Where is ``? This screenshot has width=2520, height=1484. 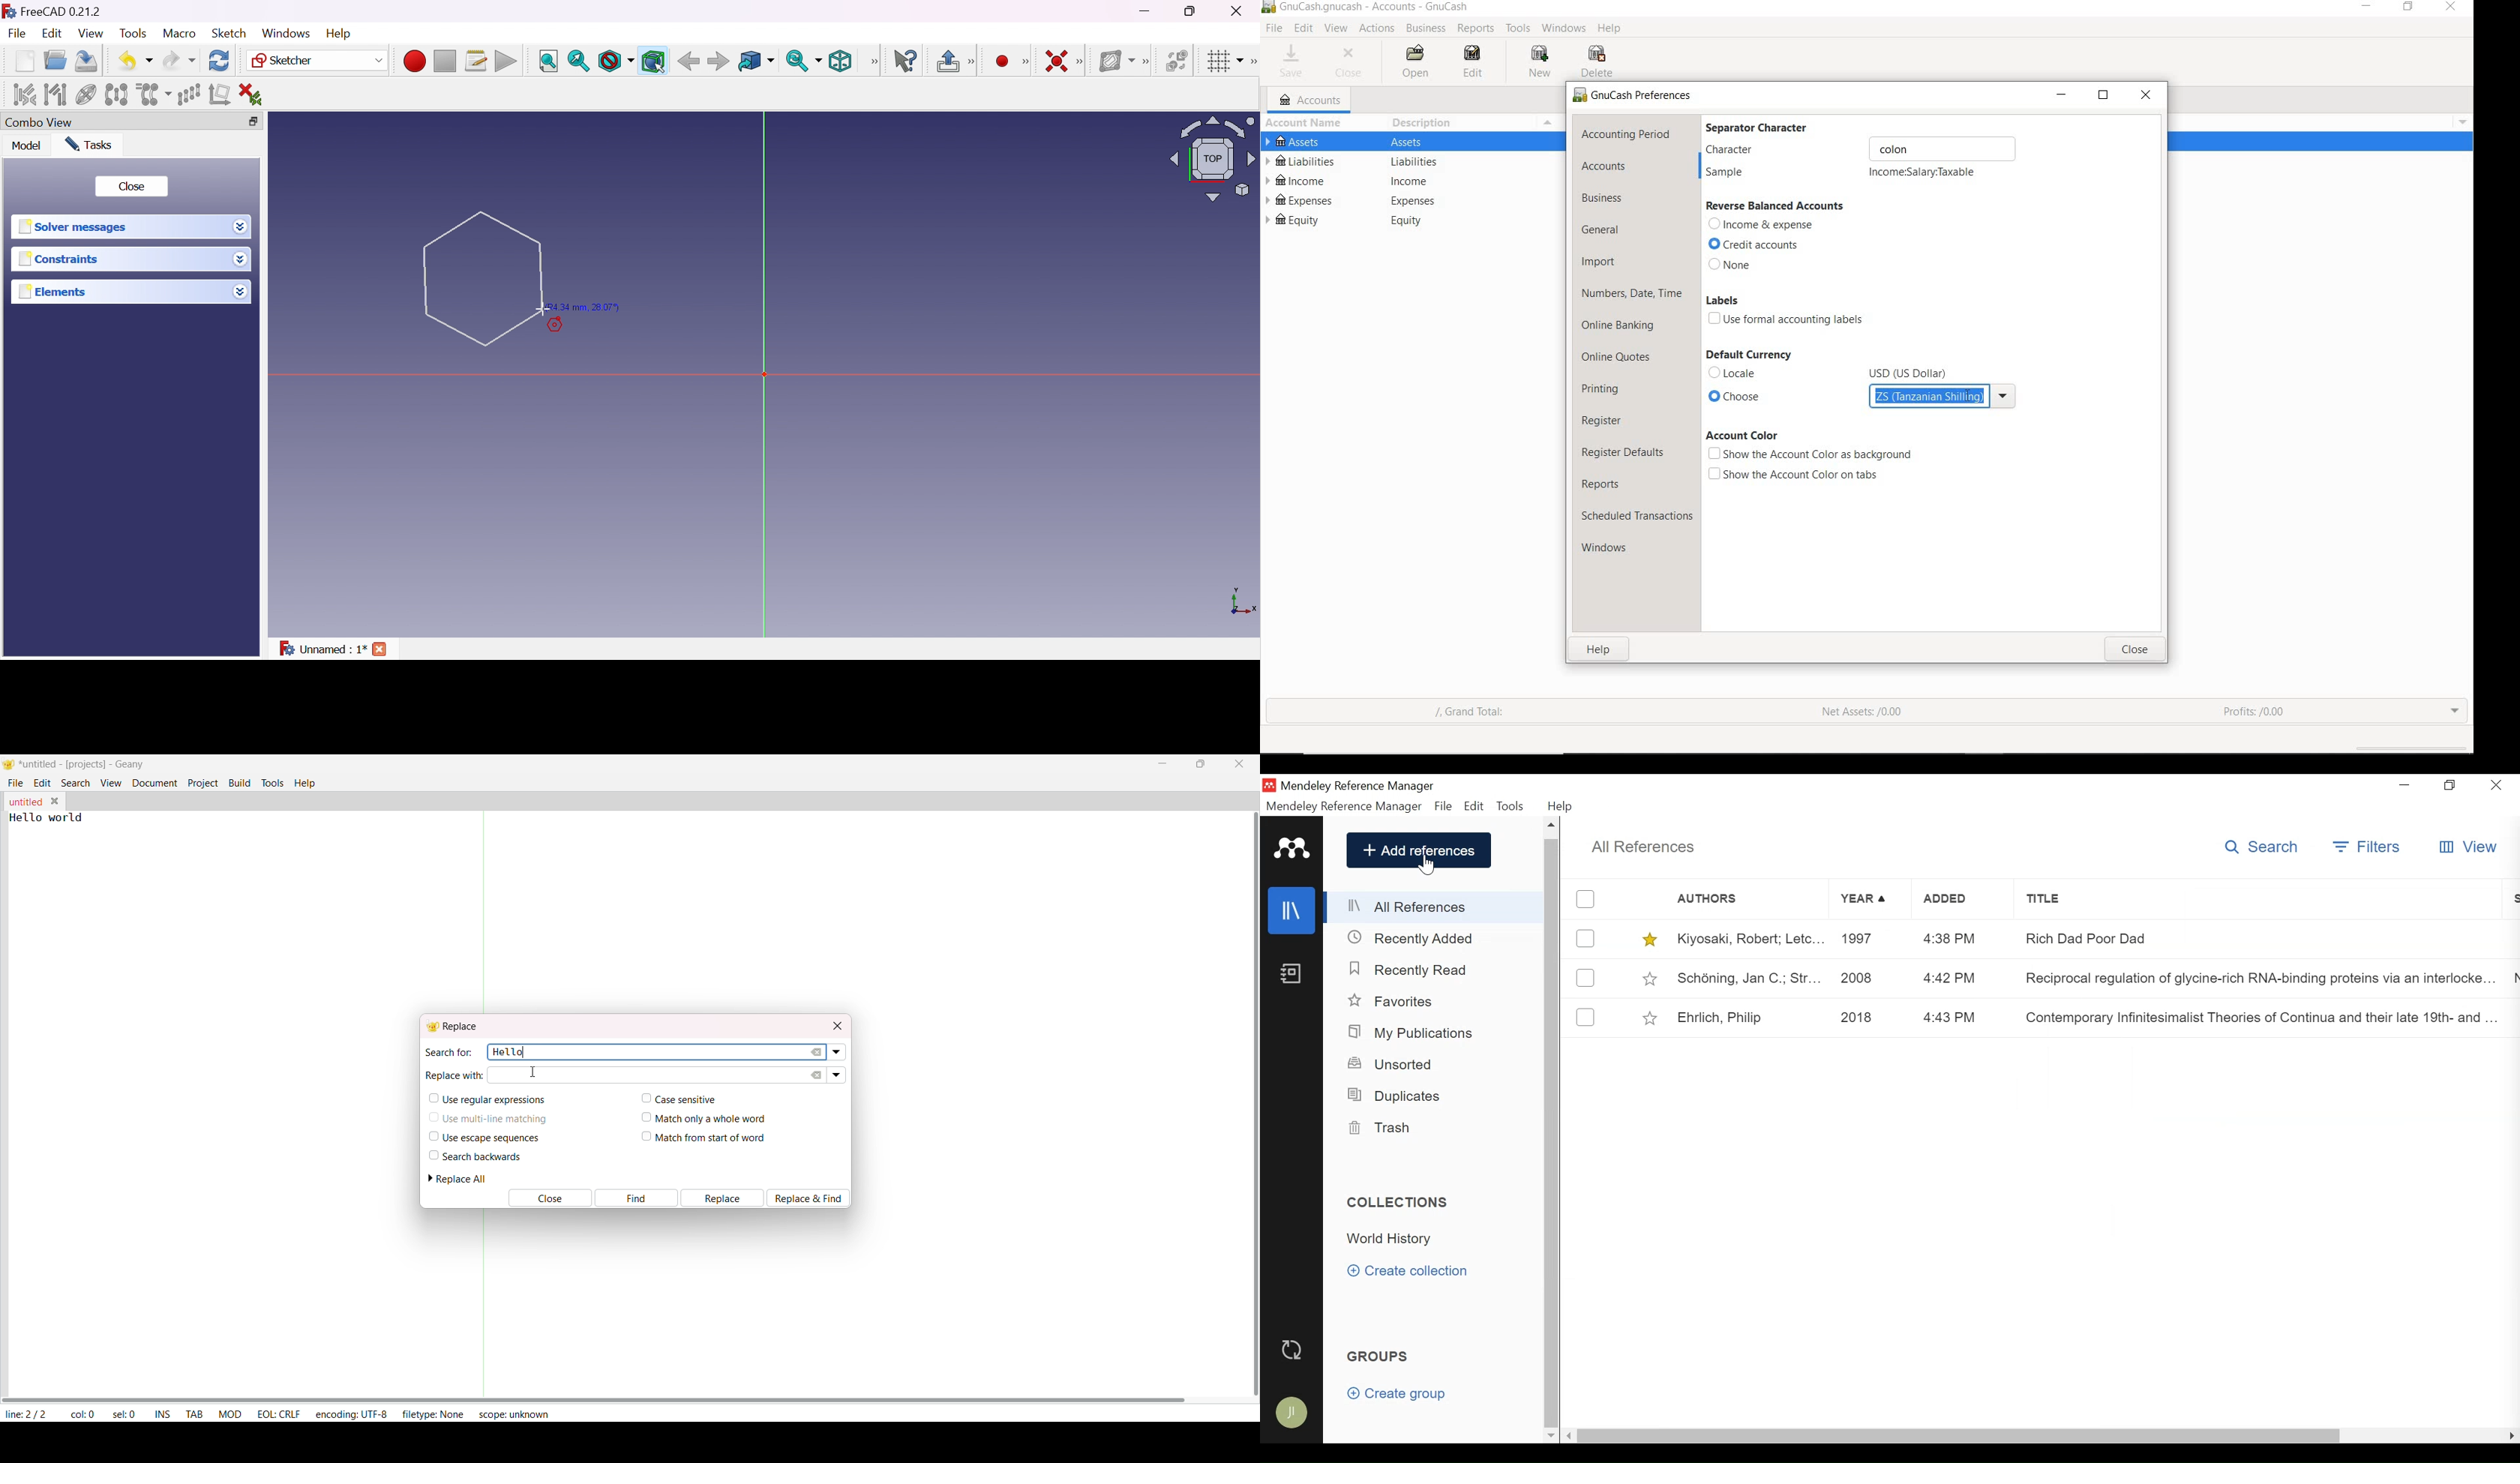  is located at coordinates (1913, 369).